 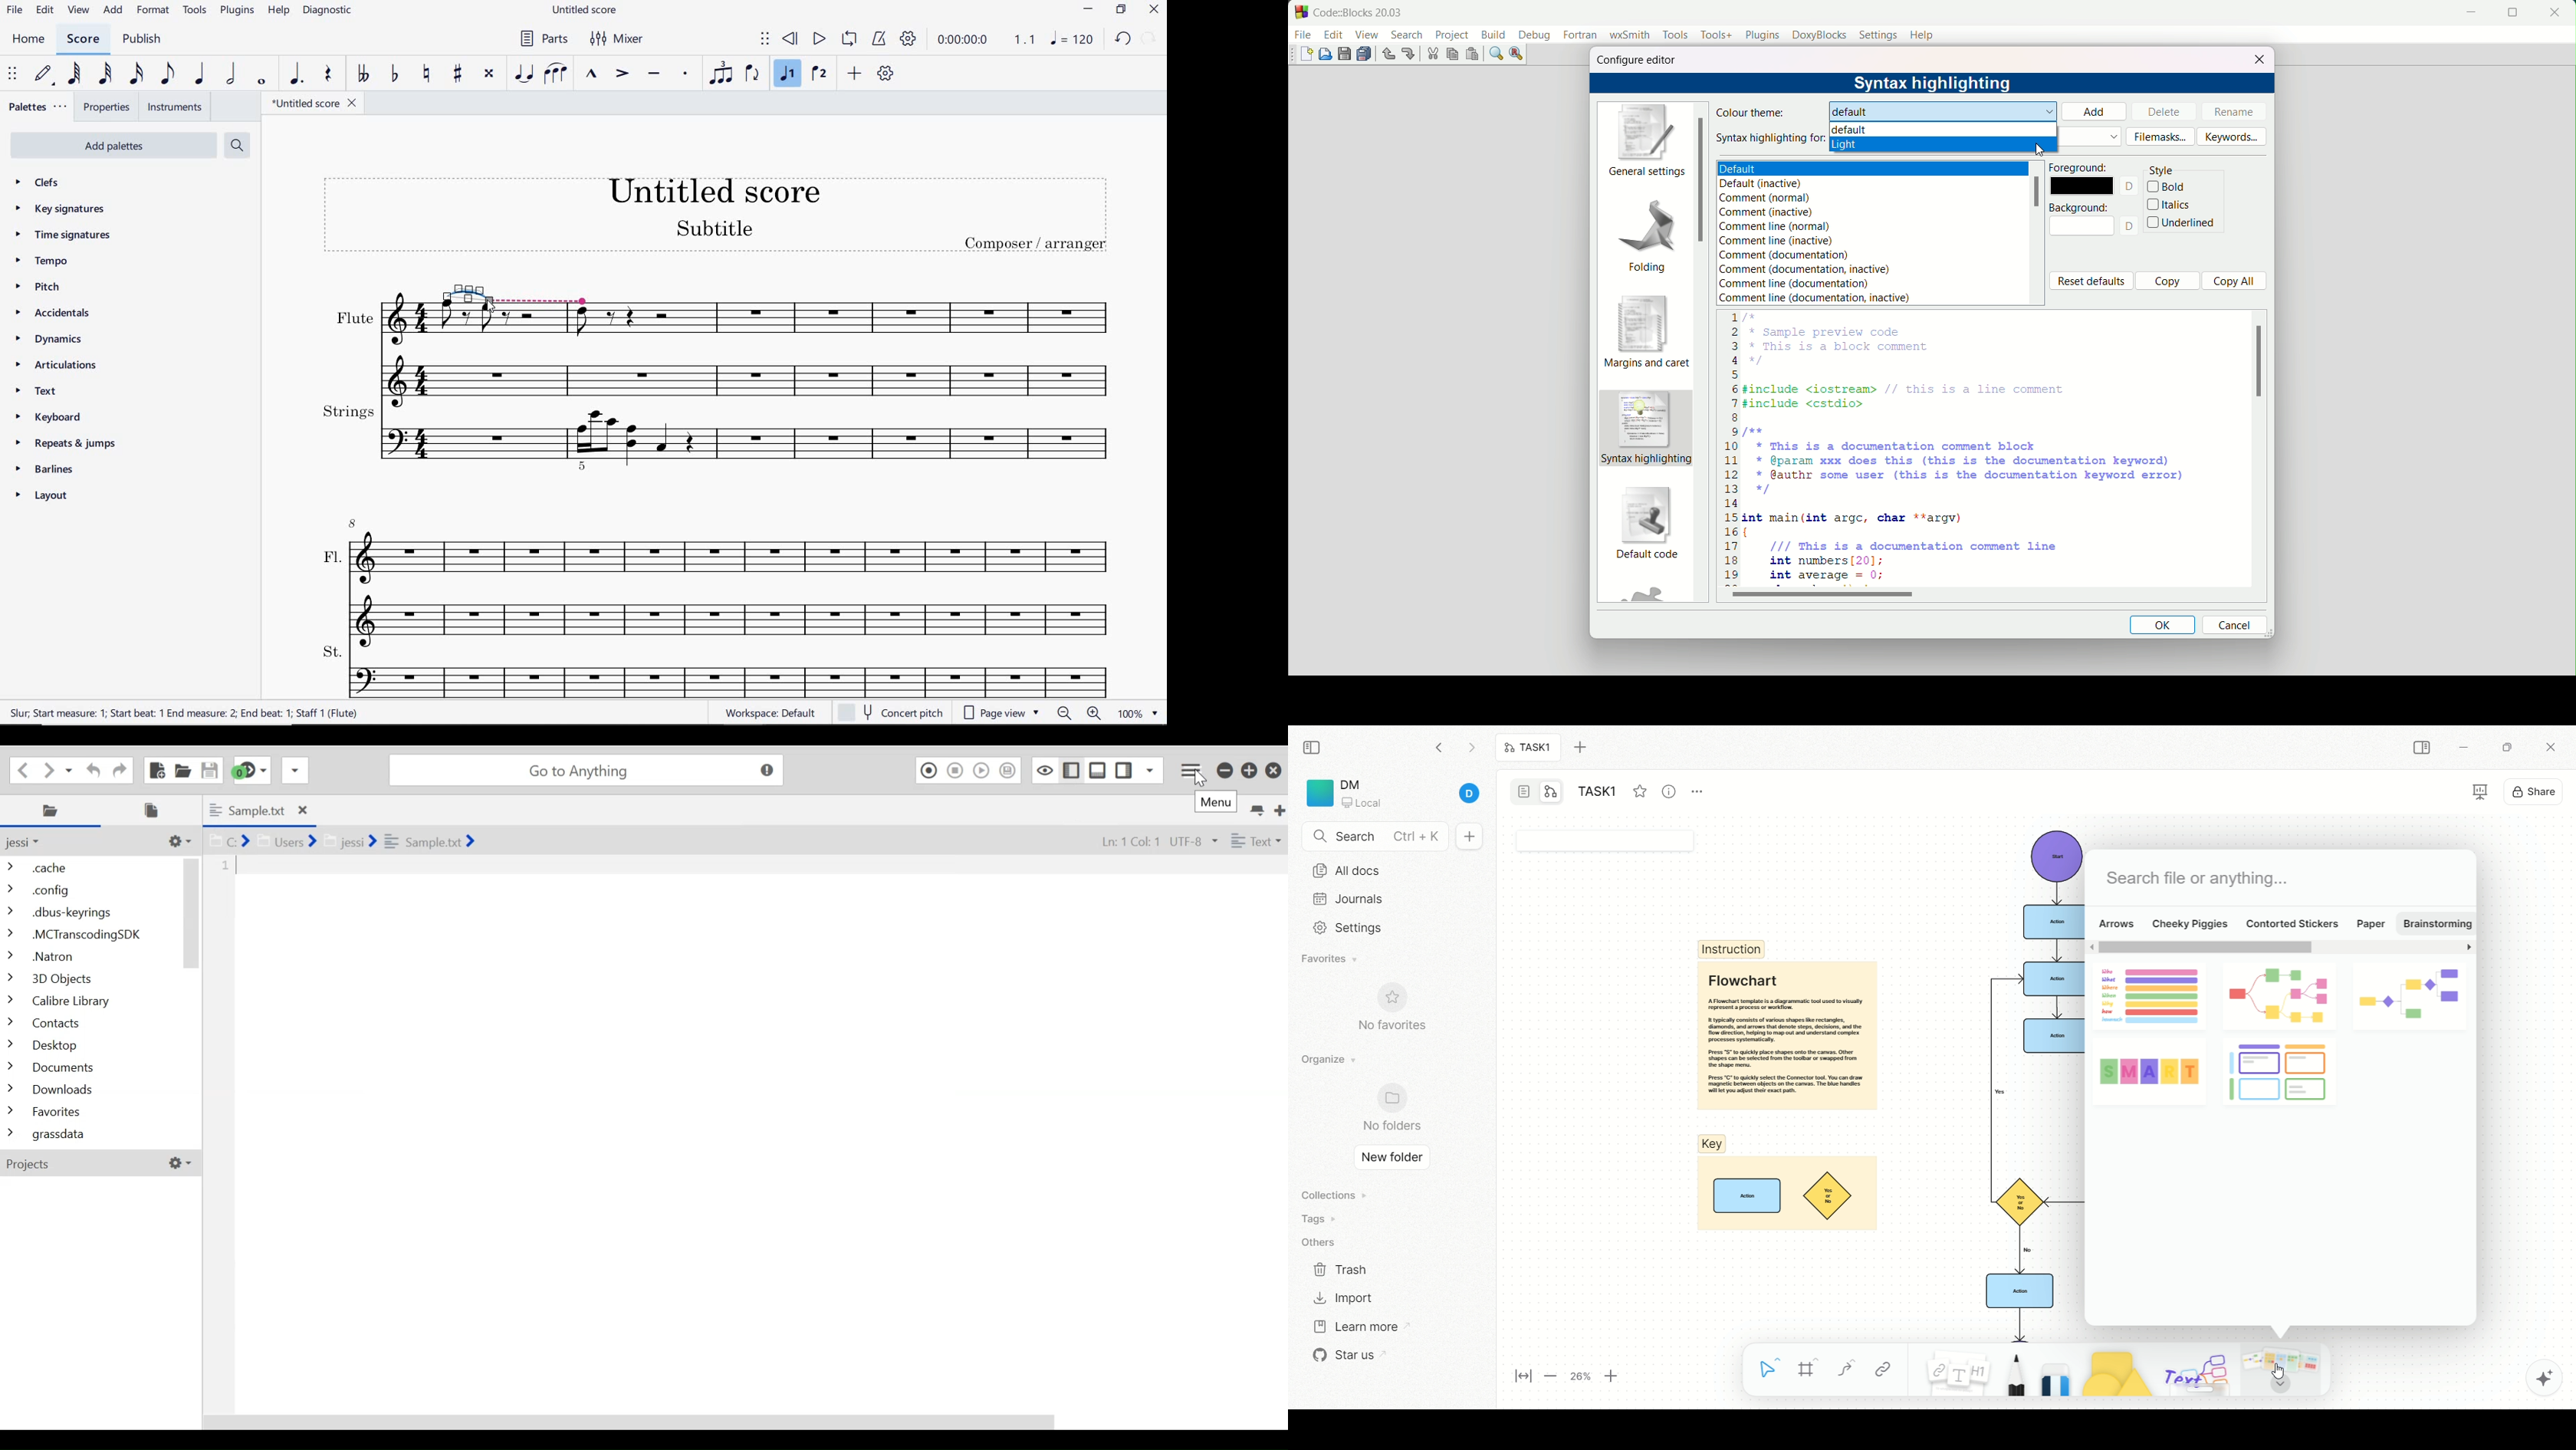 I want to click on QUARTER NOTE, so click(x=203, y=74).